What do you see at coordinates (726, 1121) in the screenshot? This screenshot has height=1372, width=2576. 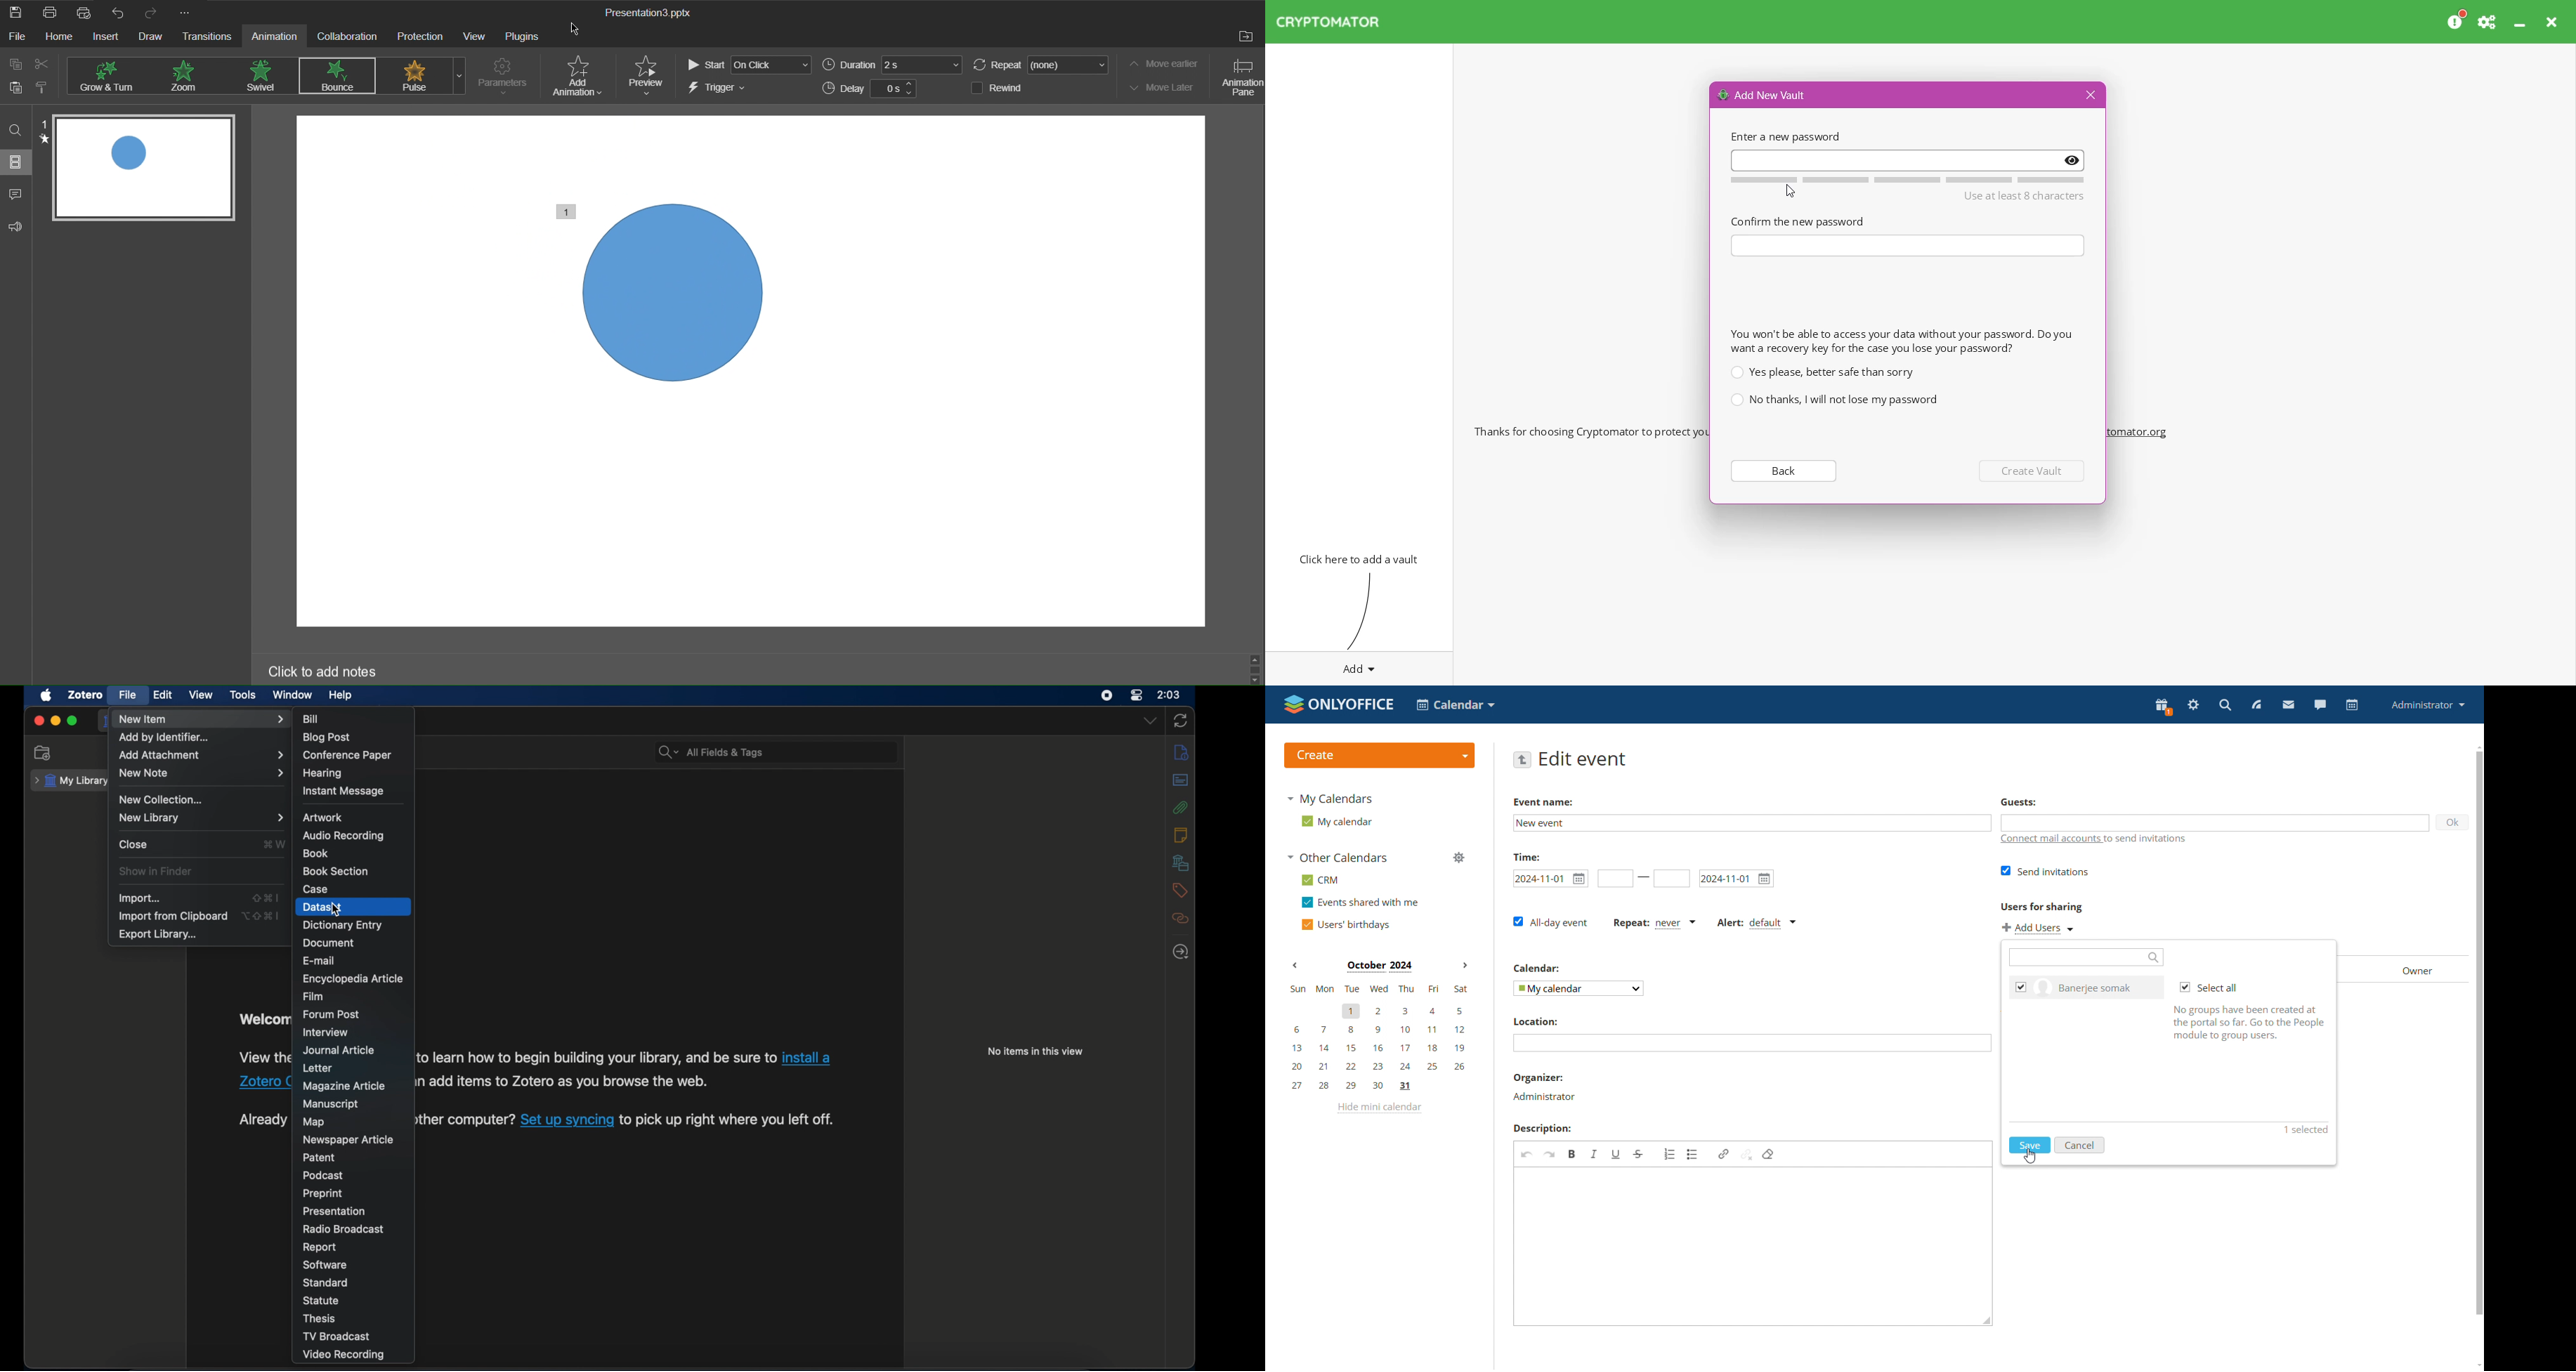 I see `` at bounding box center [726, 1121].